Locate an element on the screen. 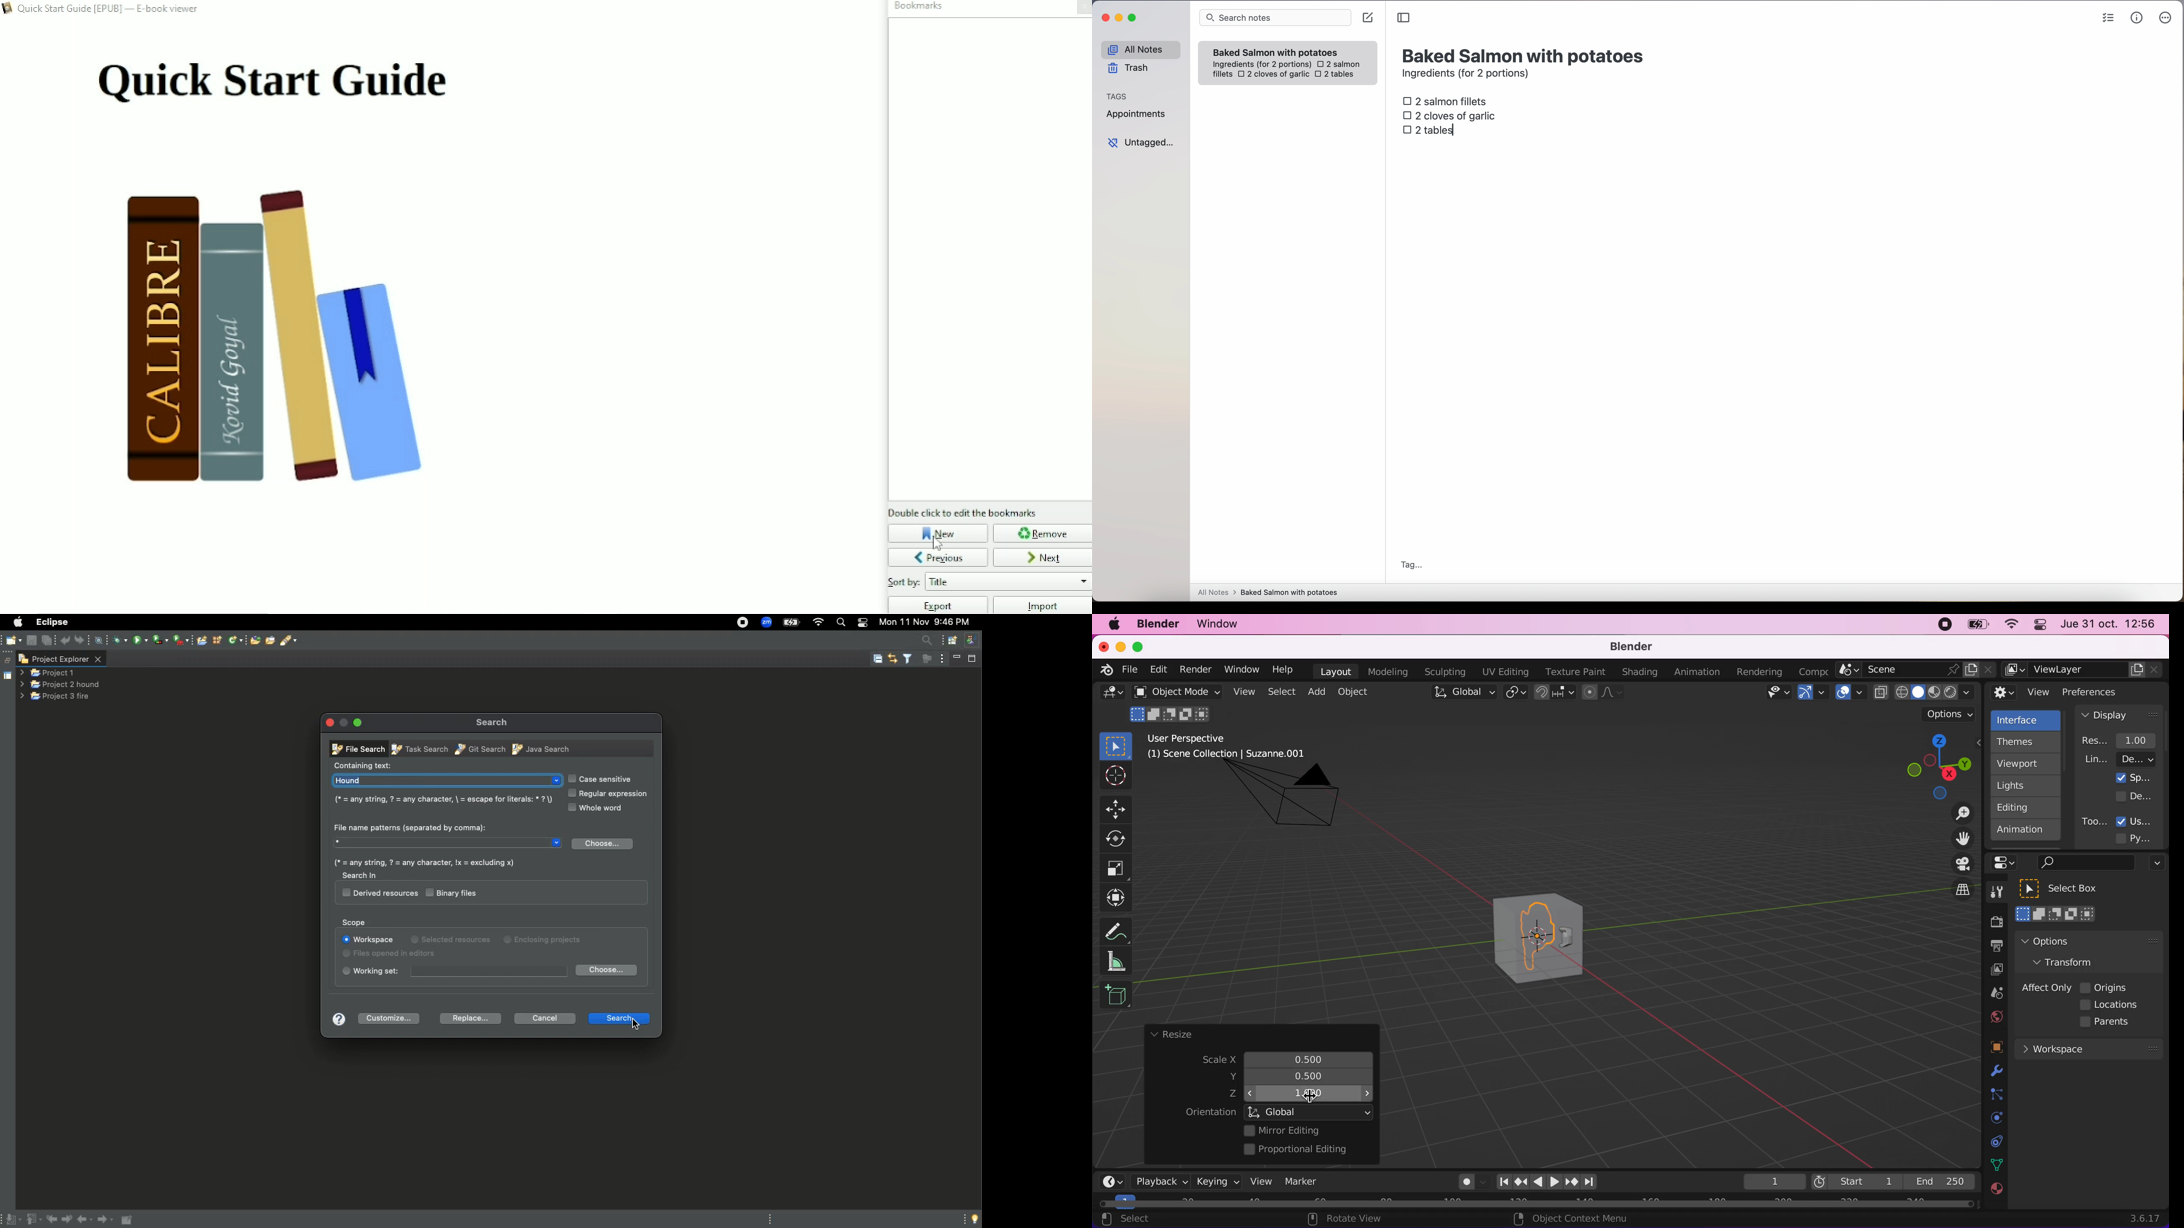 This screenshot has height=1232, width=2184. Customize is located at coordinates (392, 1017).